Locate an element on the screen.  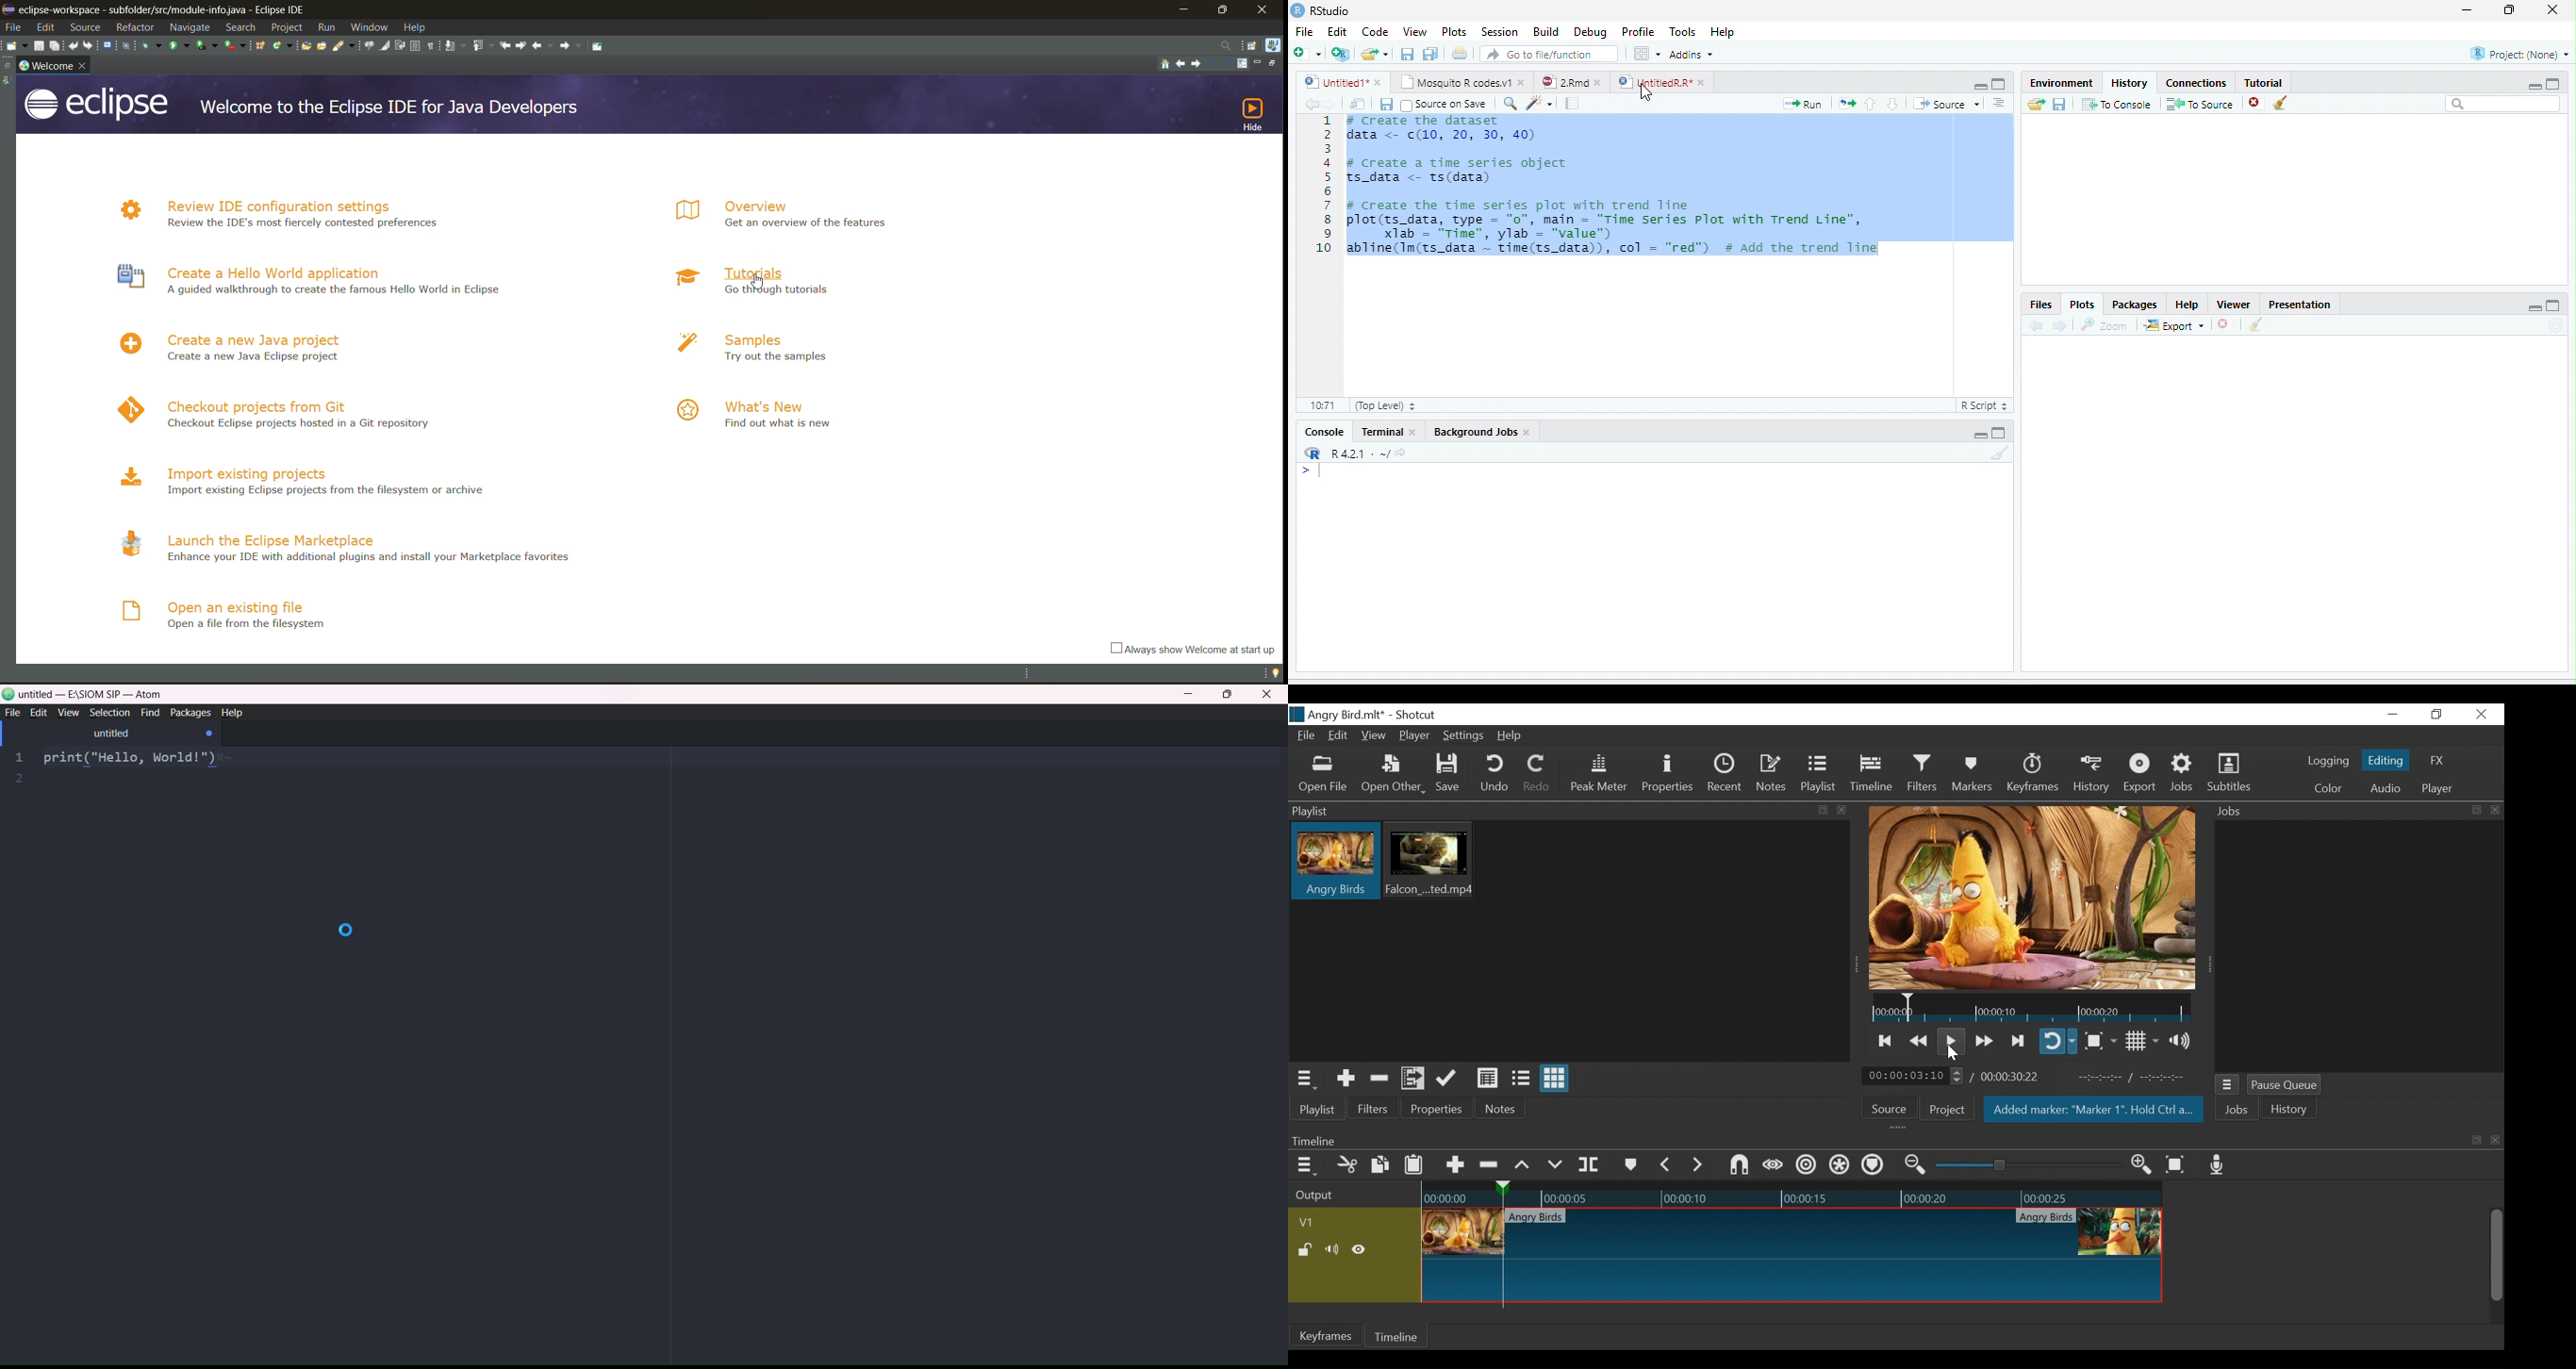
new java class is located at coordinates (284, 45).